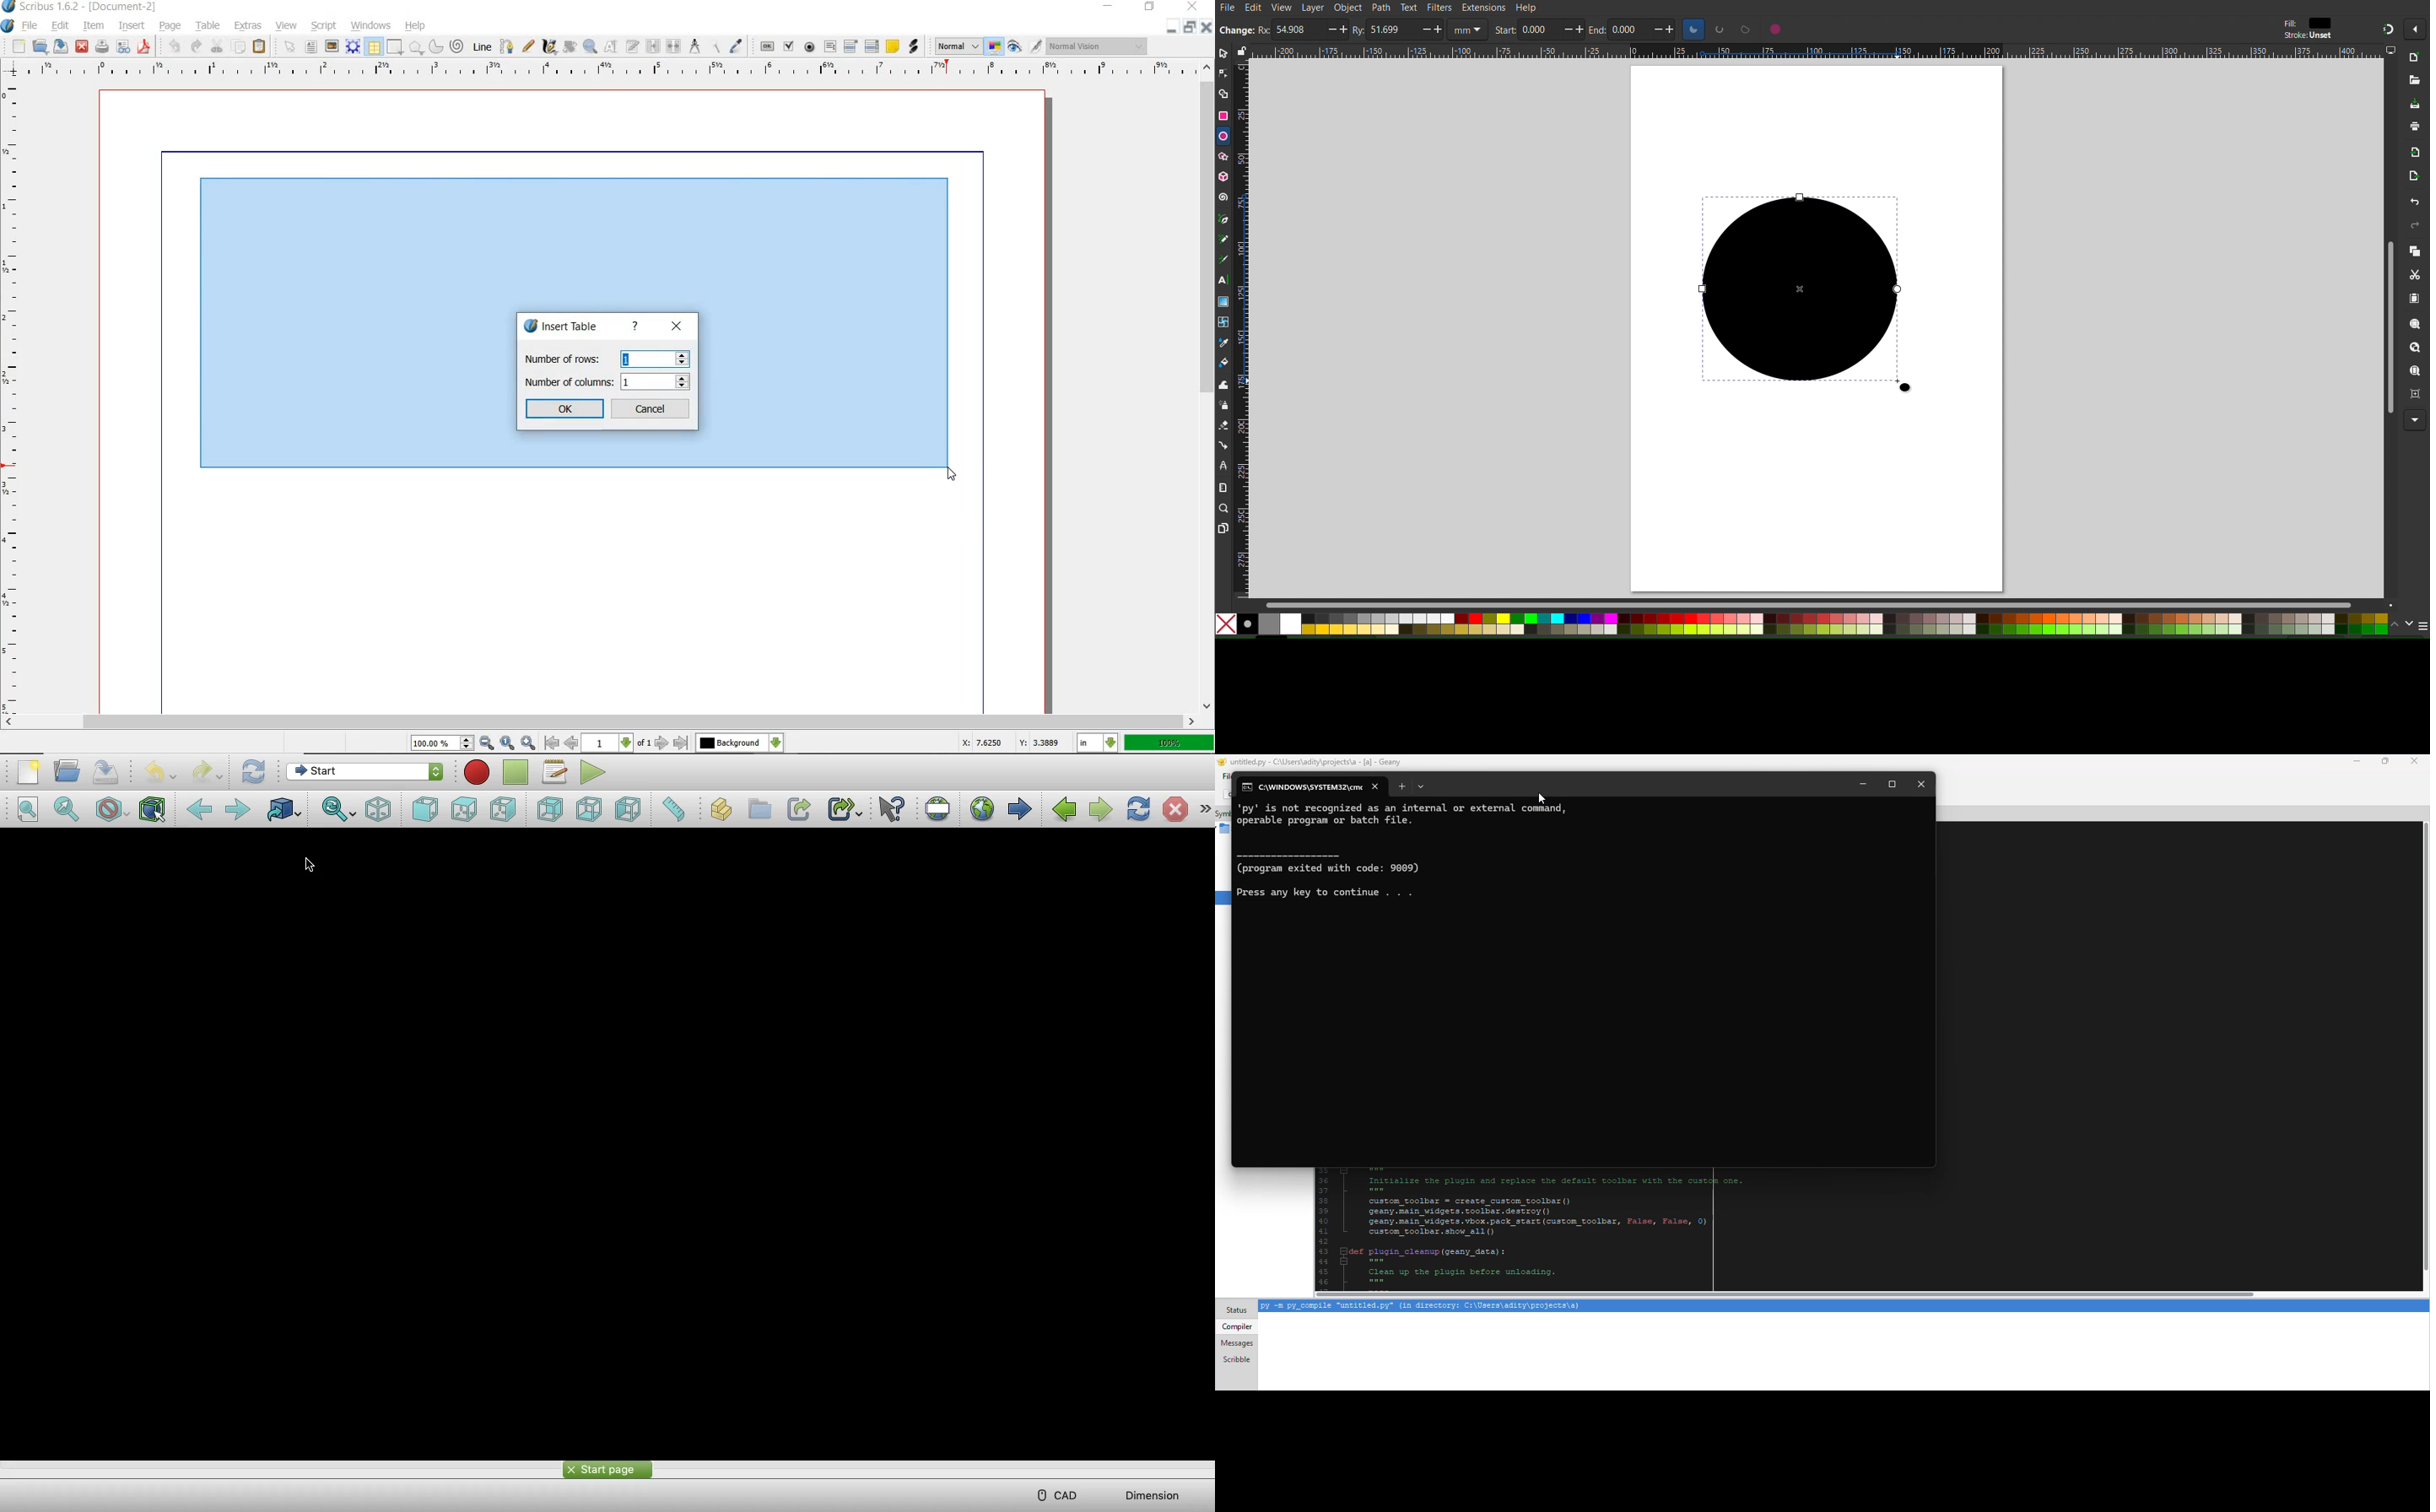  I want to click on select current page, so click(616, 744).